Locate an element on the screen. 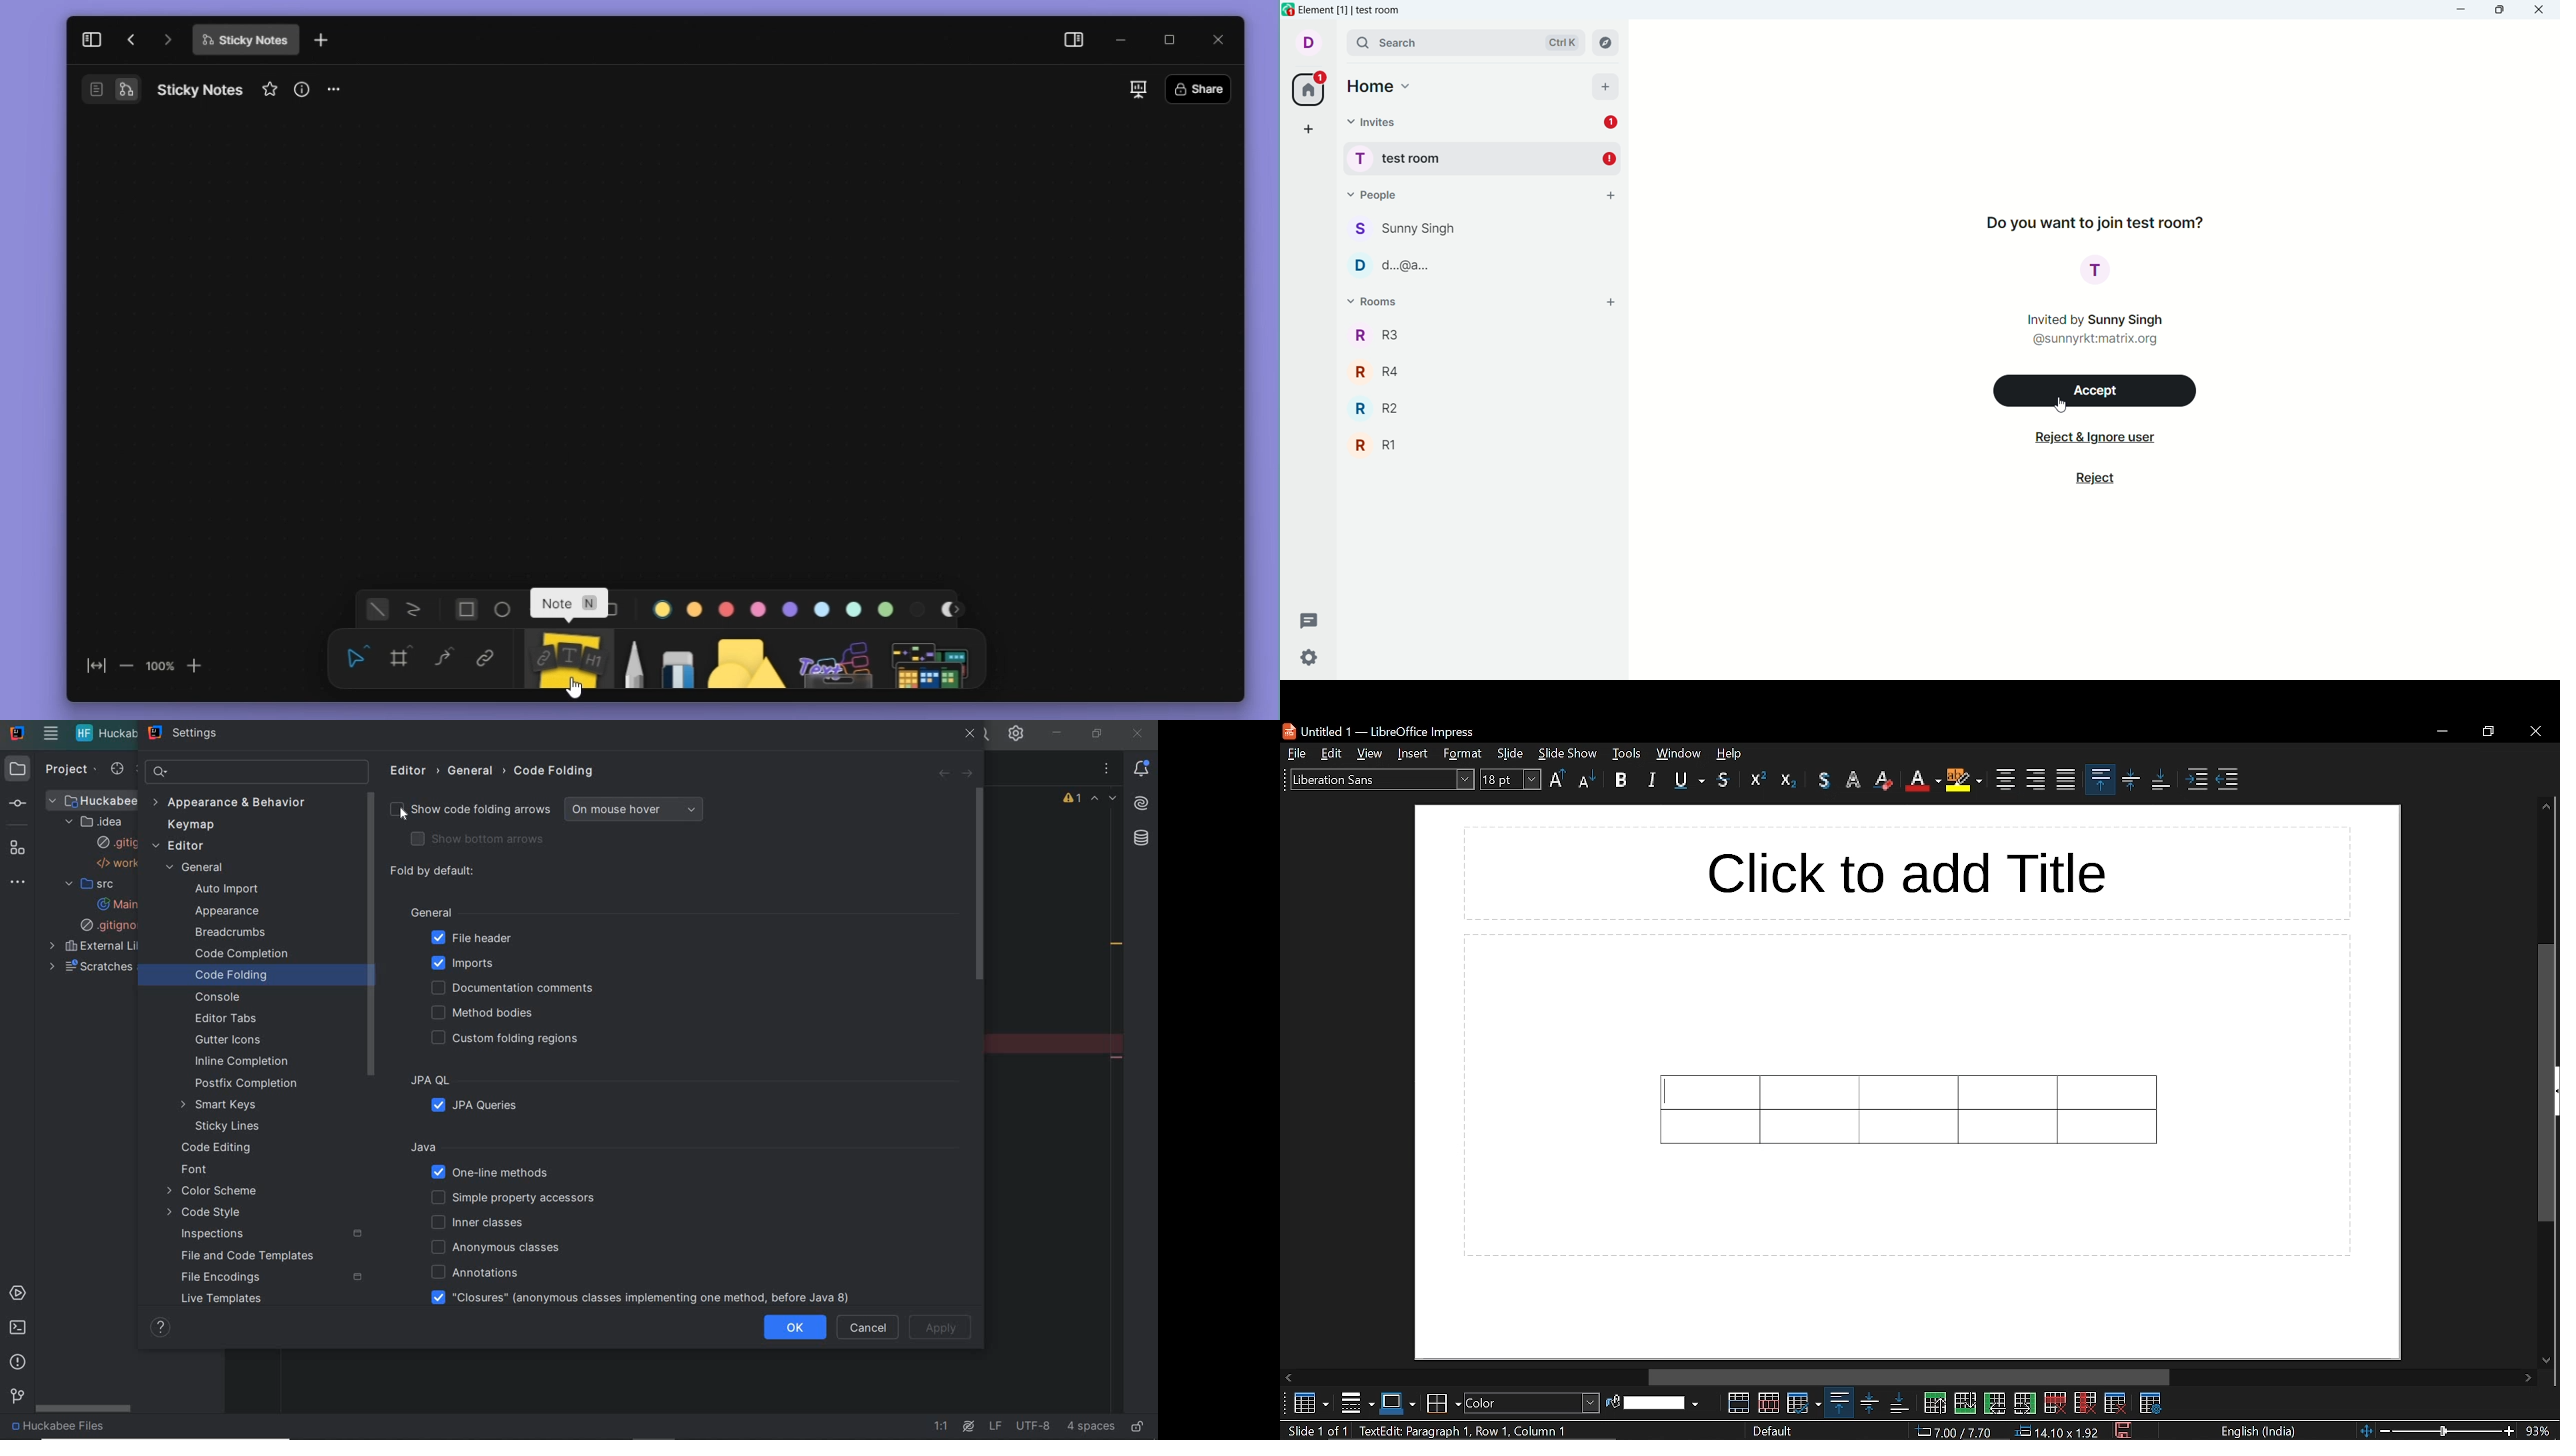 Image resolution: width=2576 pixels, height=1456 pixels. forward is located at coordinates (971, 772).